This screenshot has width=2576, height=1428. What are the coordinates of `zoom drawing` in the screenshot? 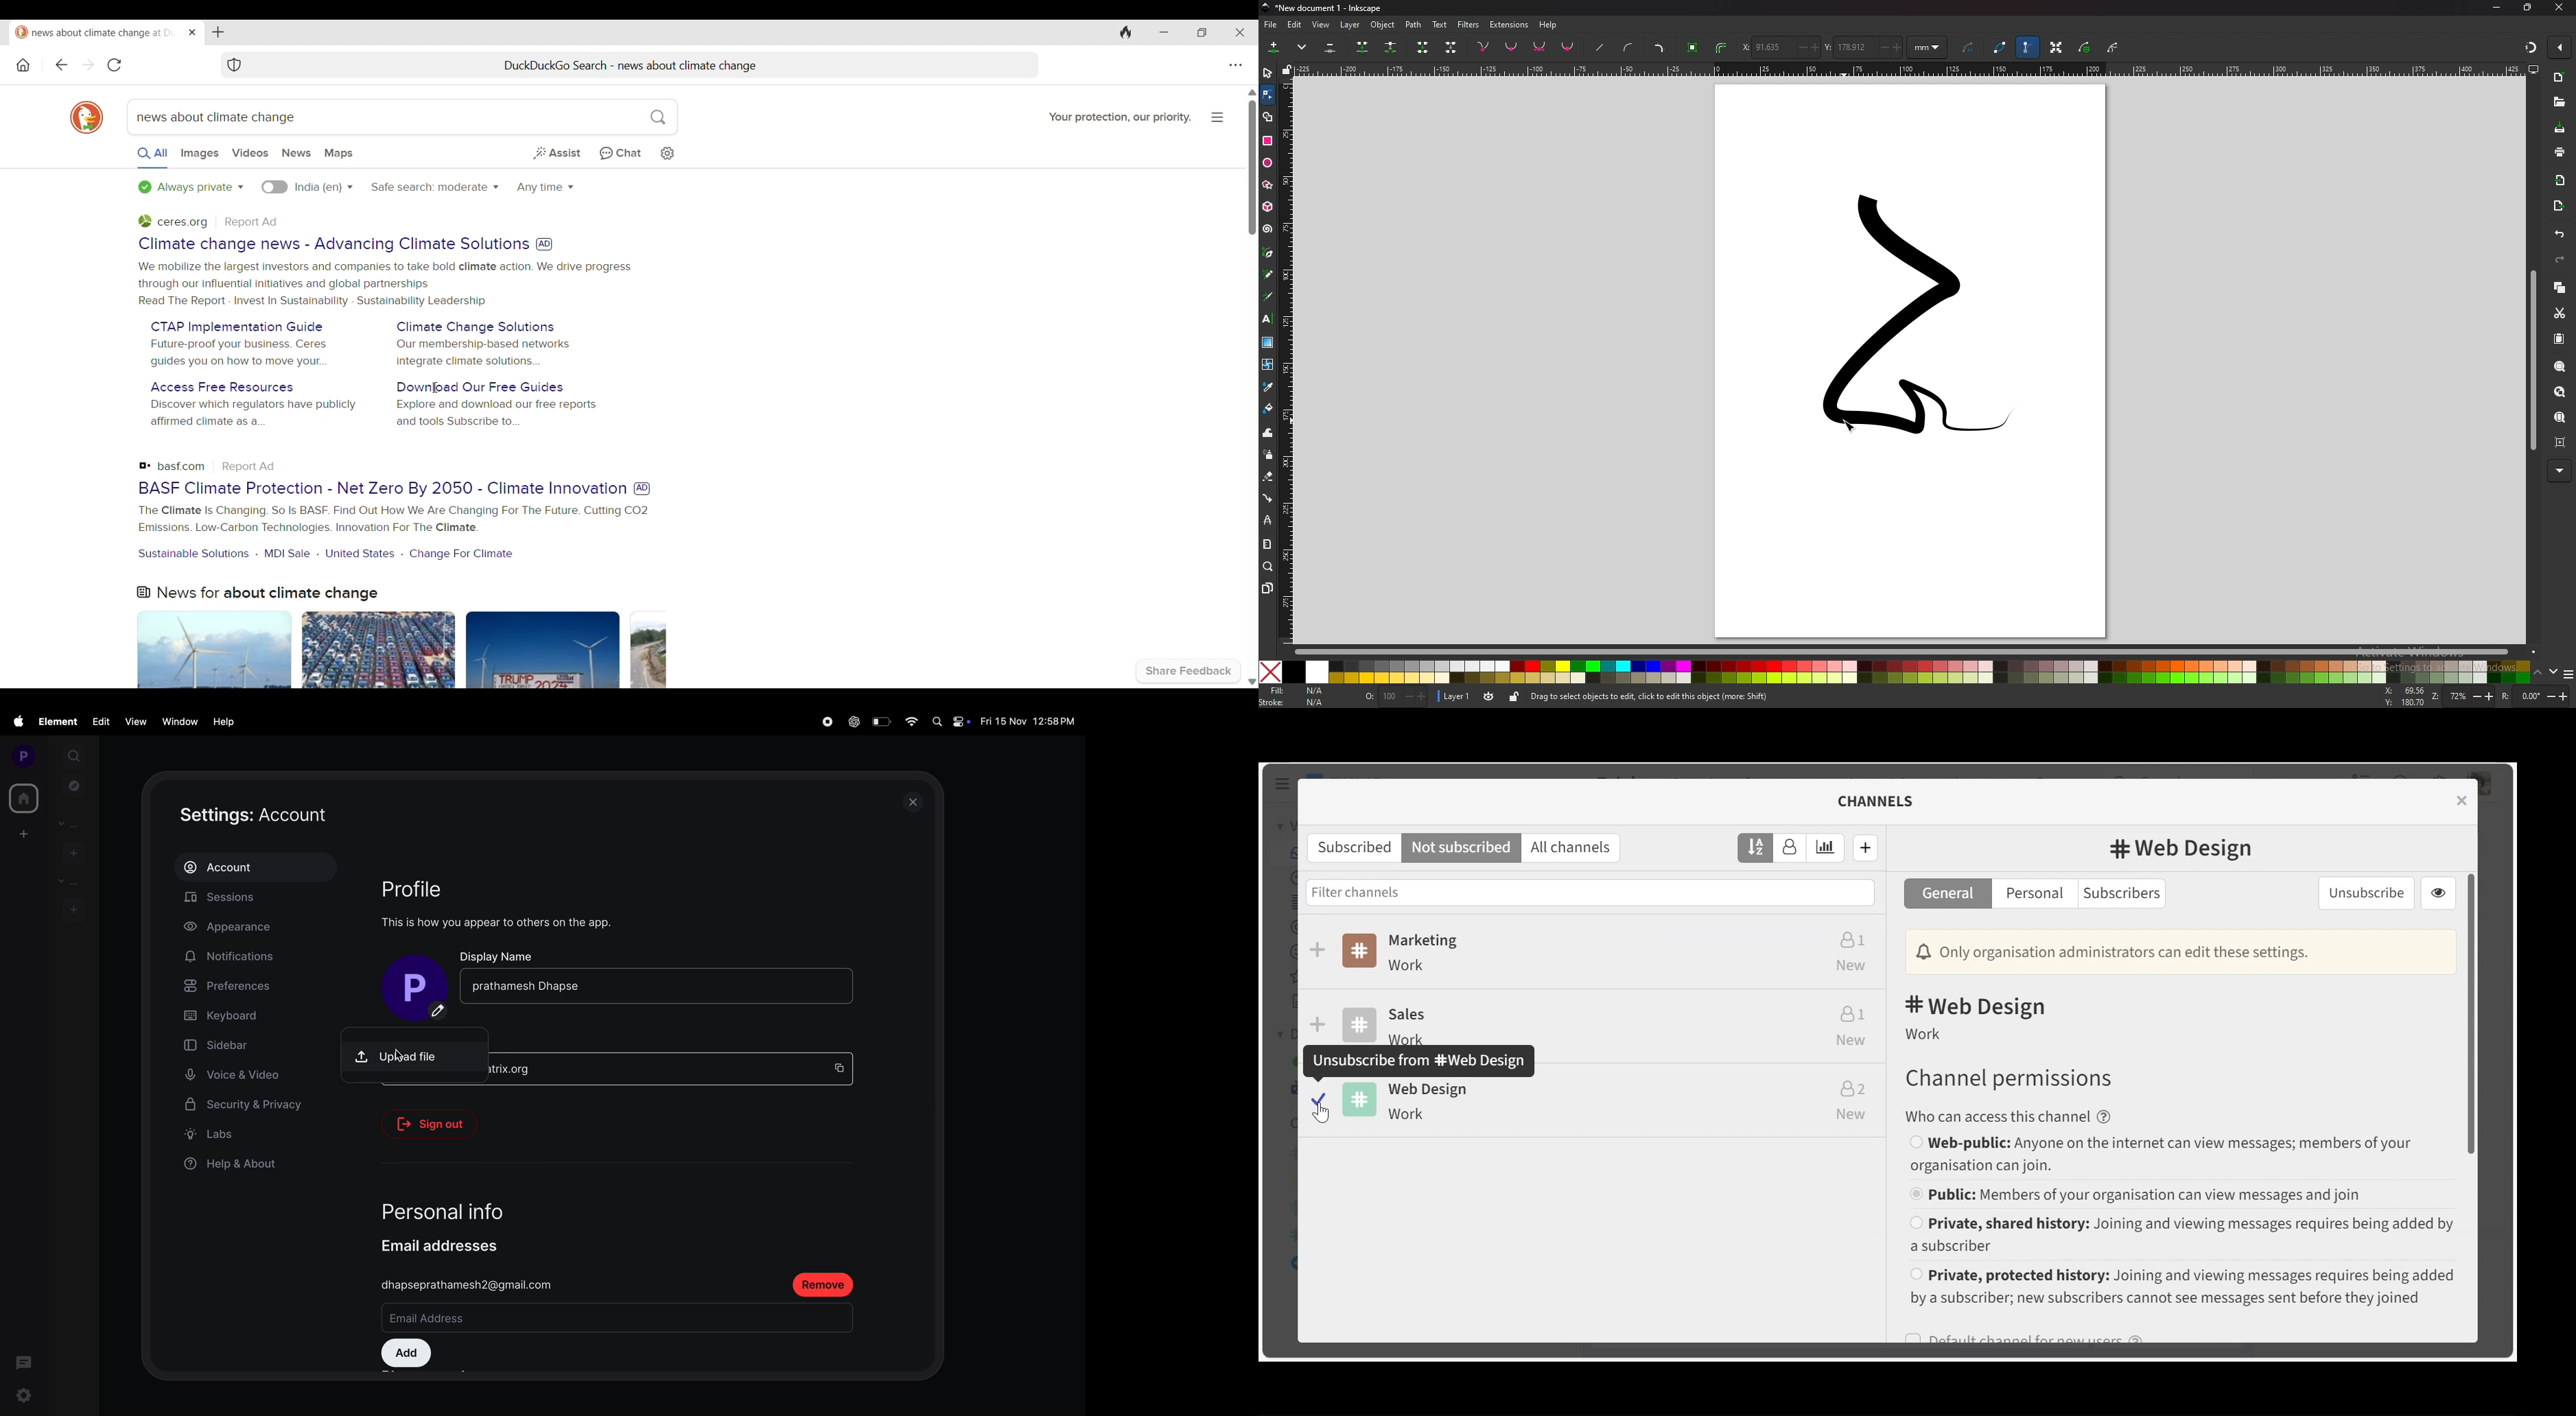 It's located at (2560, 392).